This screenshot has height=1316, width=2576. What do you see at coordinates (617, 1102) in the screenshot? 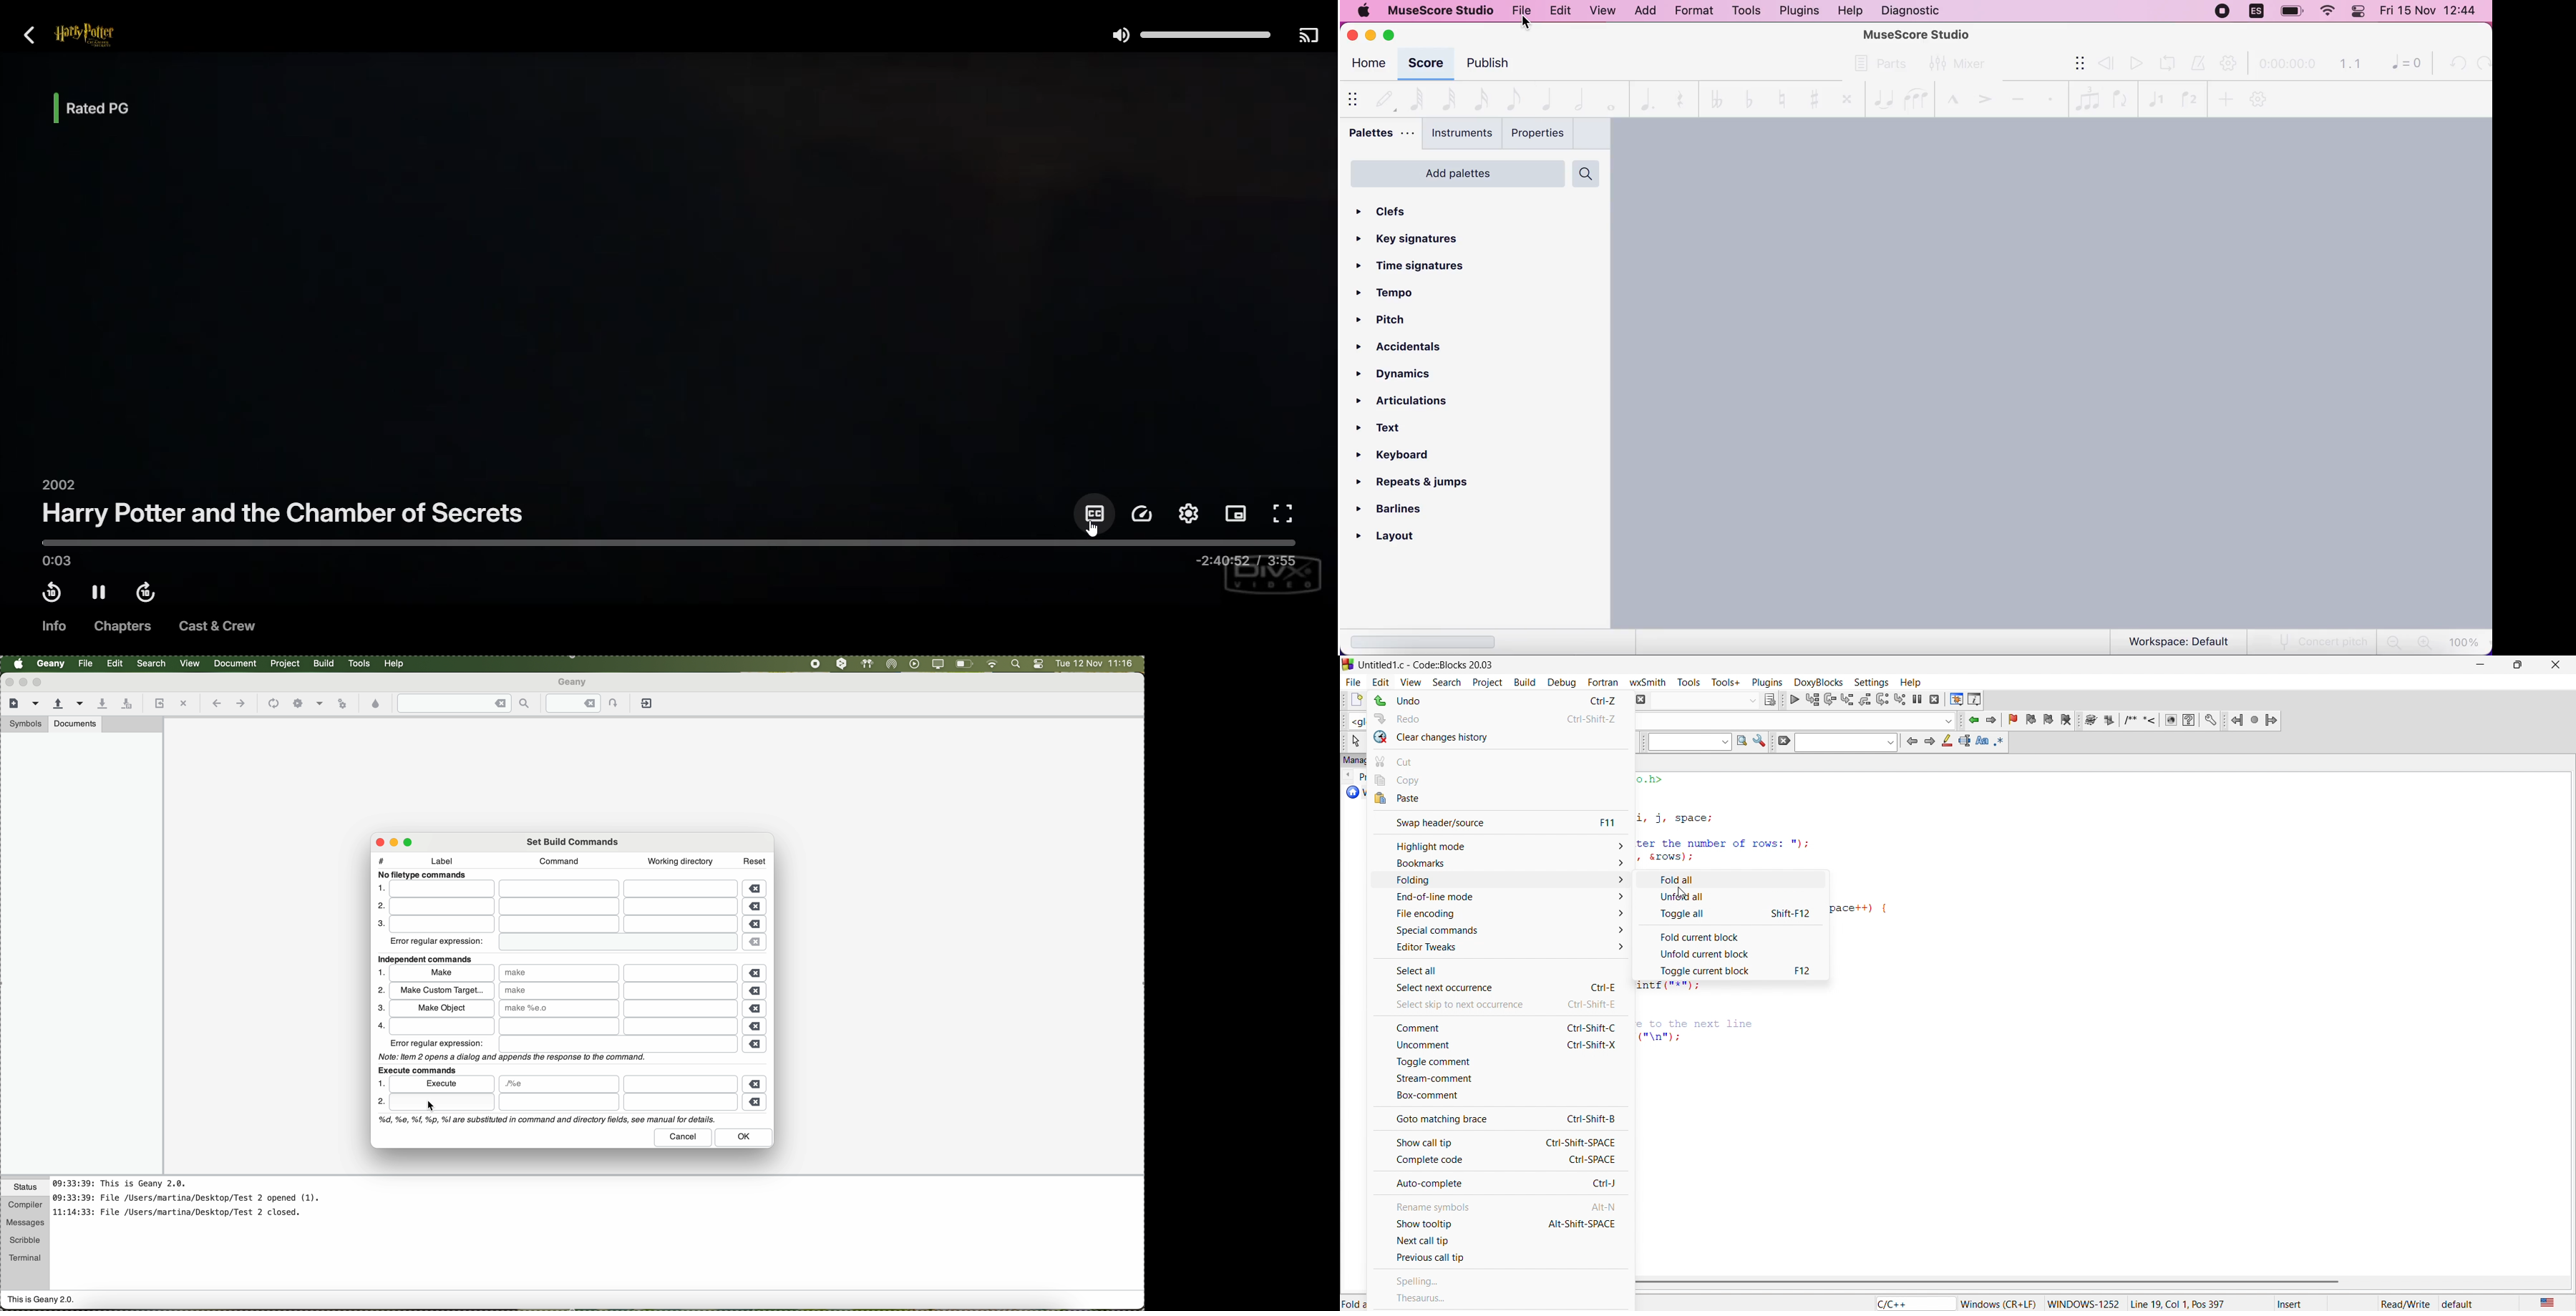
I see `file` at bounding box center [617, 1102].